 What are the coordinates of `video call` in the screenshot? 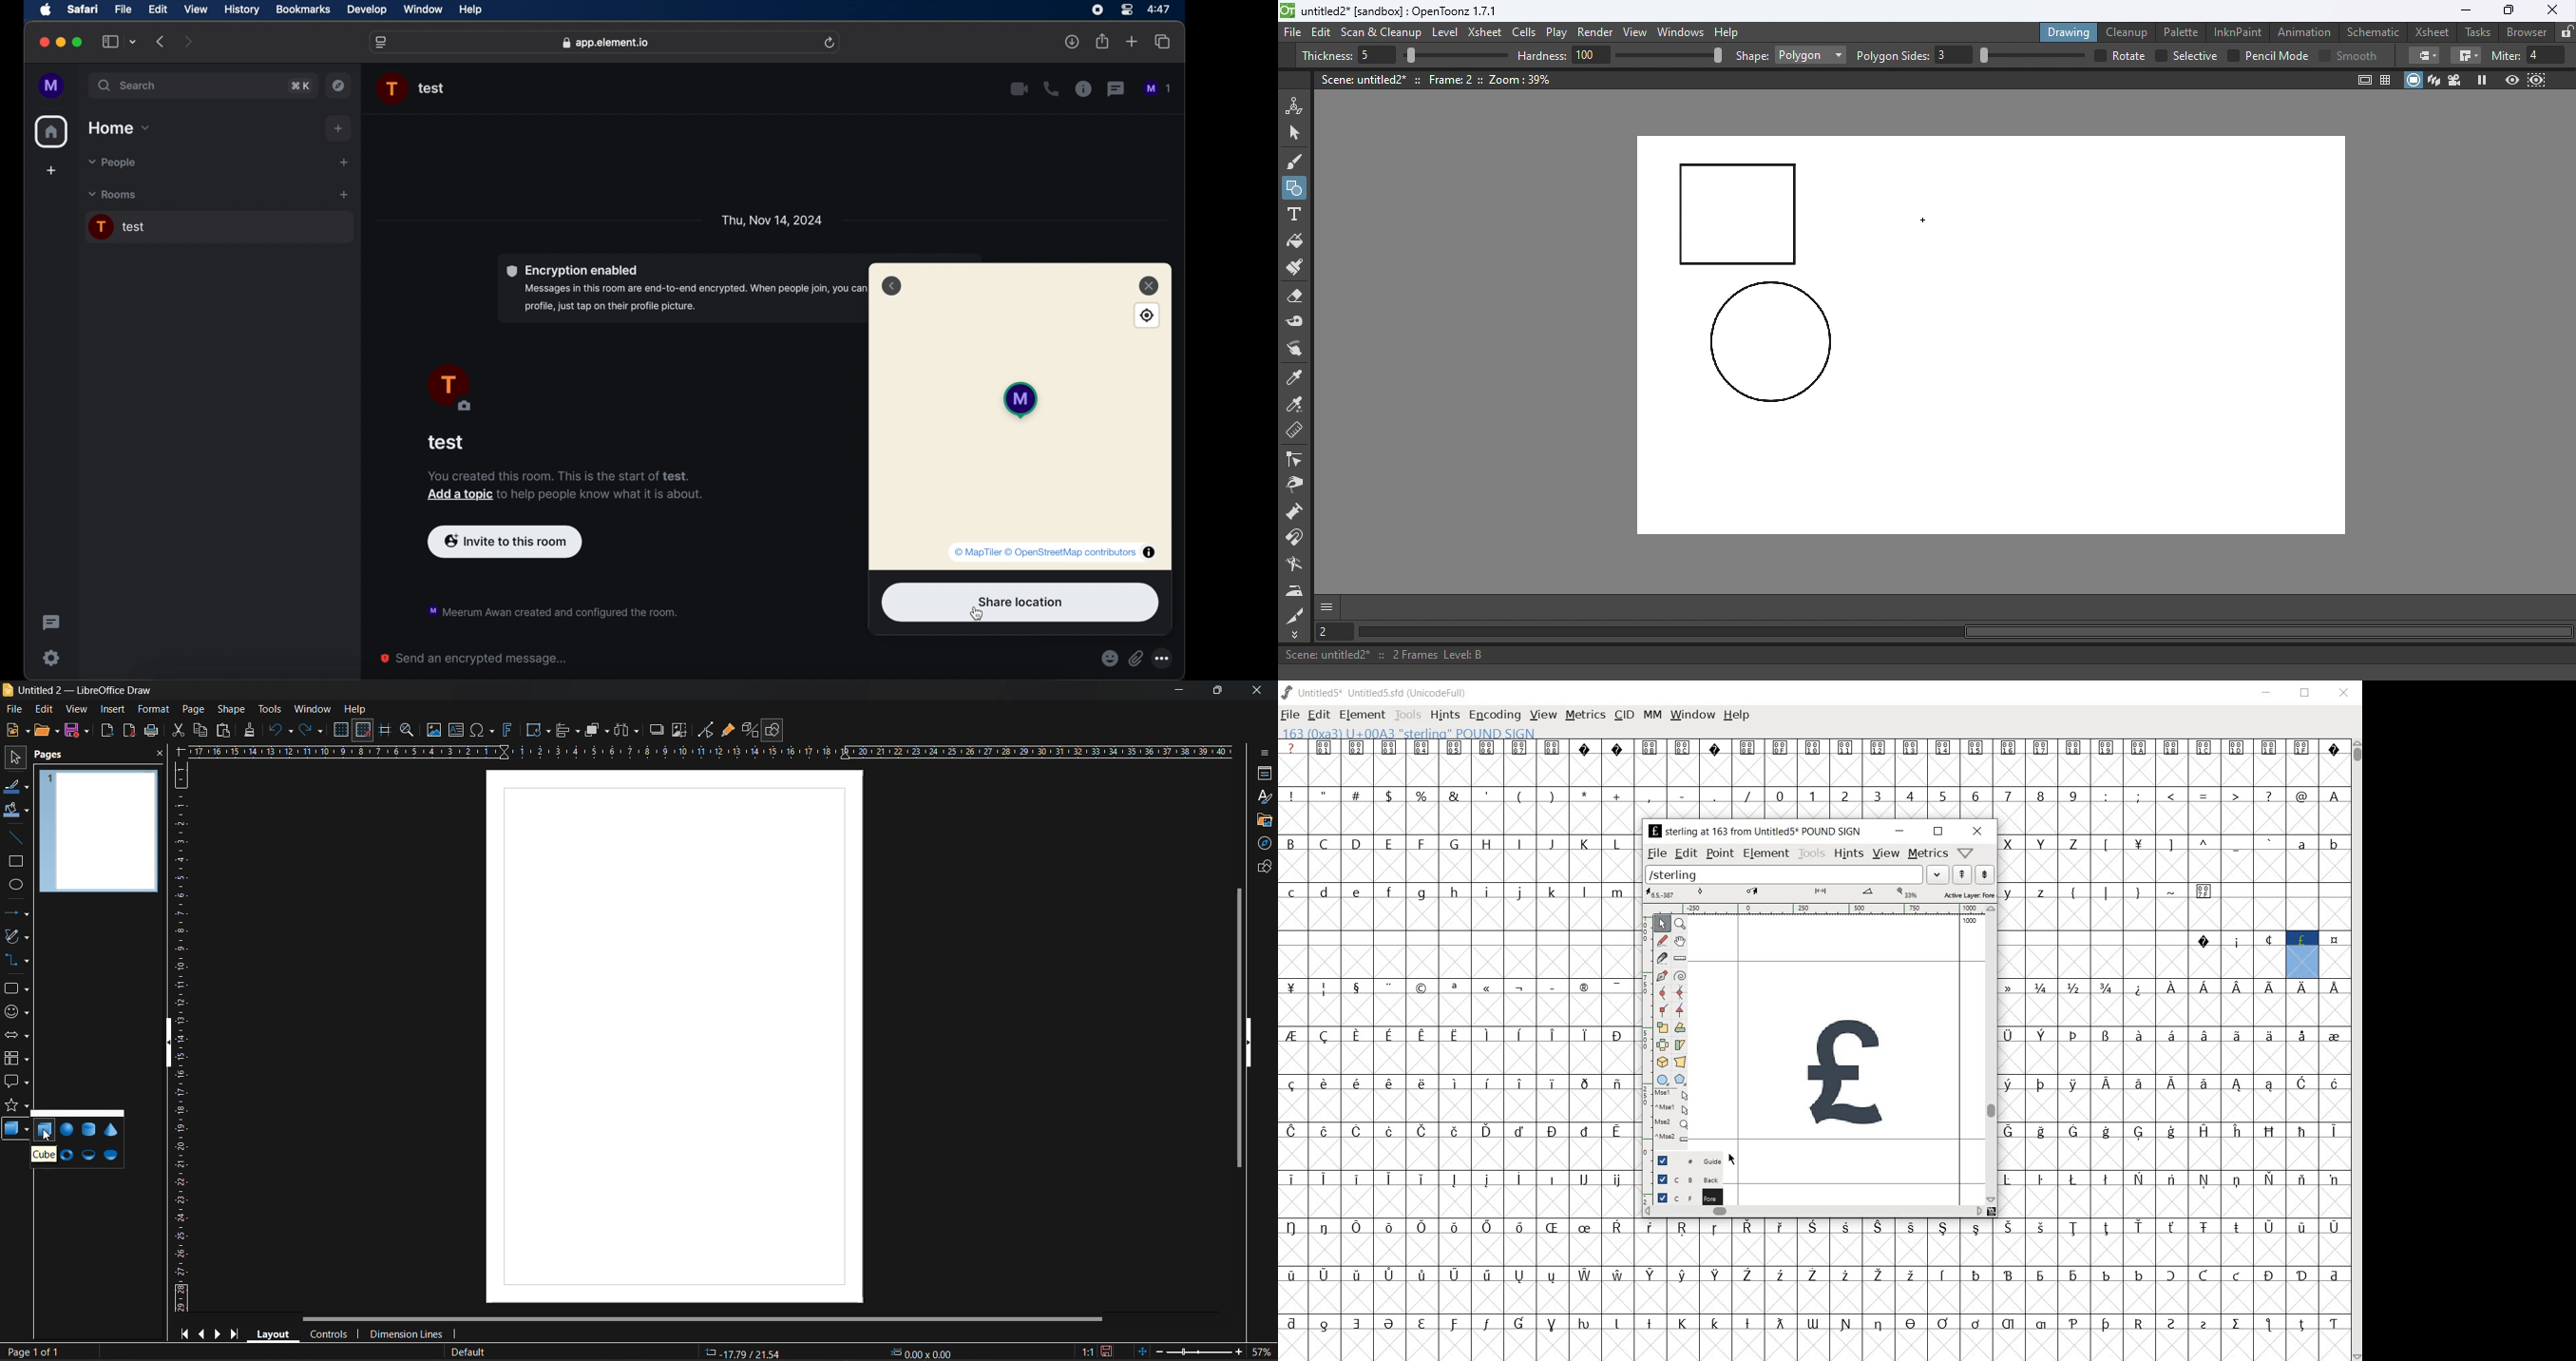 It's located at (1020, 89).